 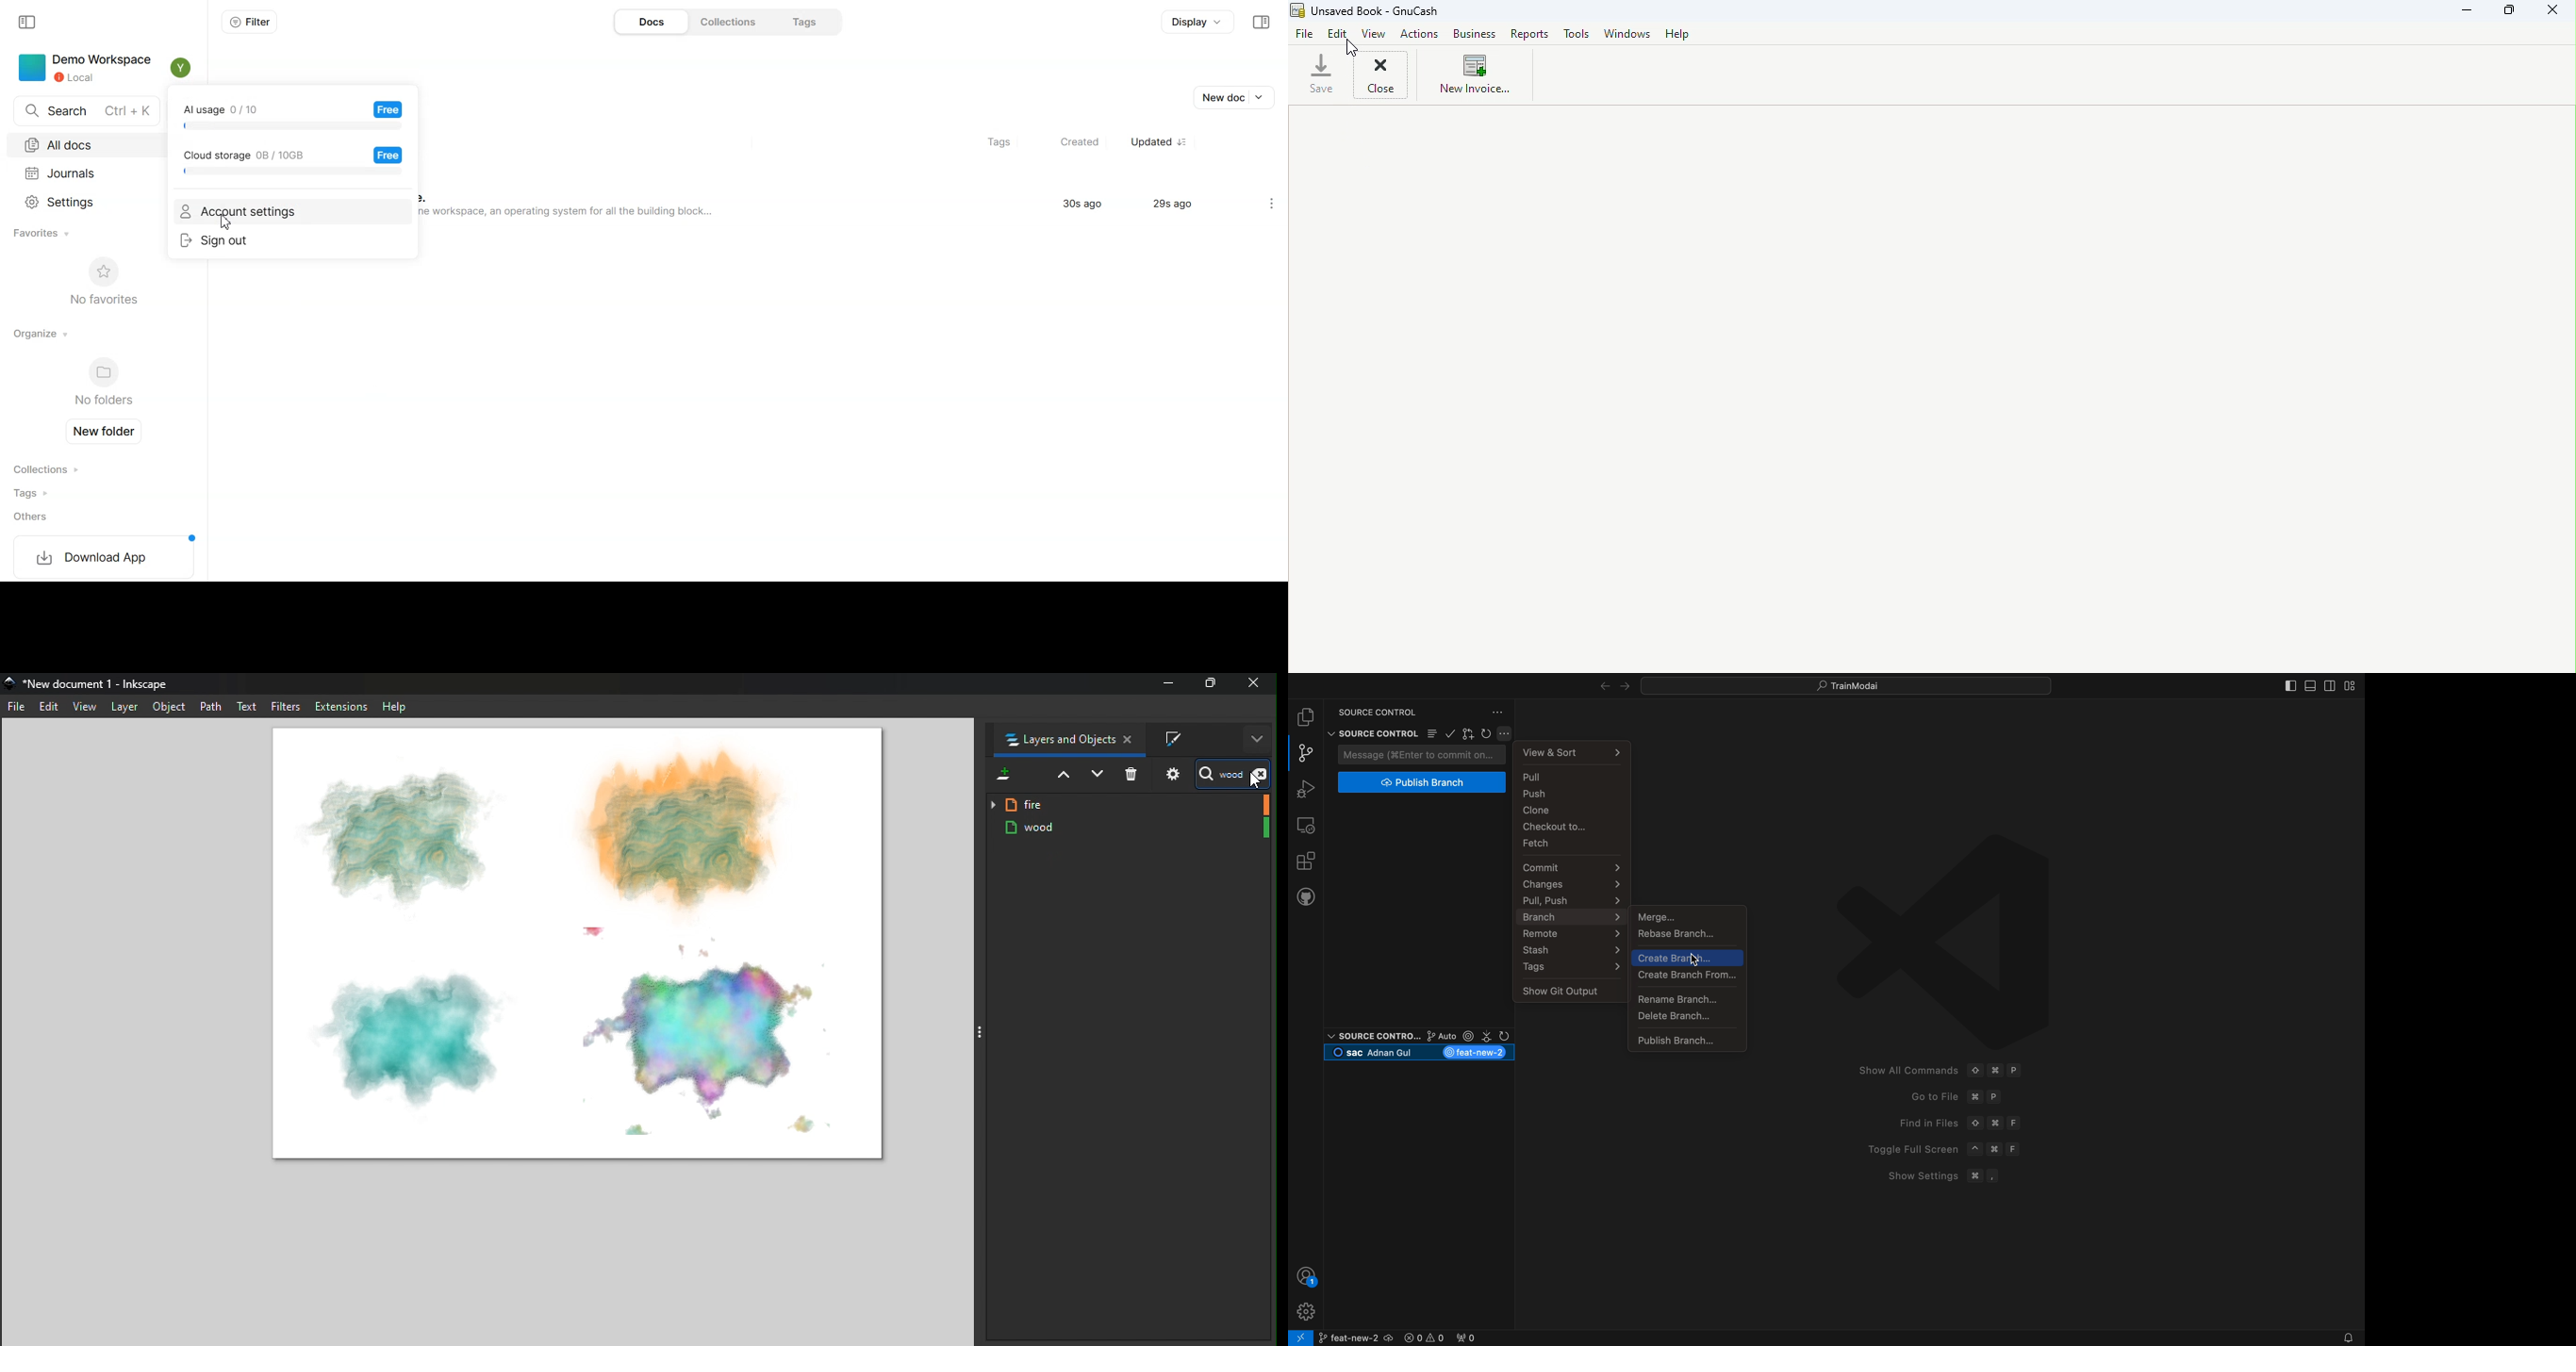 I want to click on settings, so click(x=1267, y=203).